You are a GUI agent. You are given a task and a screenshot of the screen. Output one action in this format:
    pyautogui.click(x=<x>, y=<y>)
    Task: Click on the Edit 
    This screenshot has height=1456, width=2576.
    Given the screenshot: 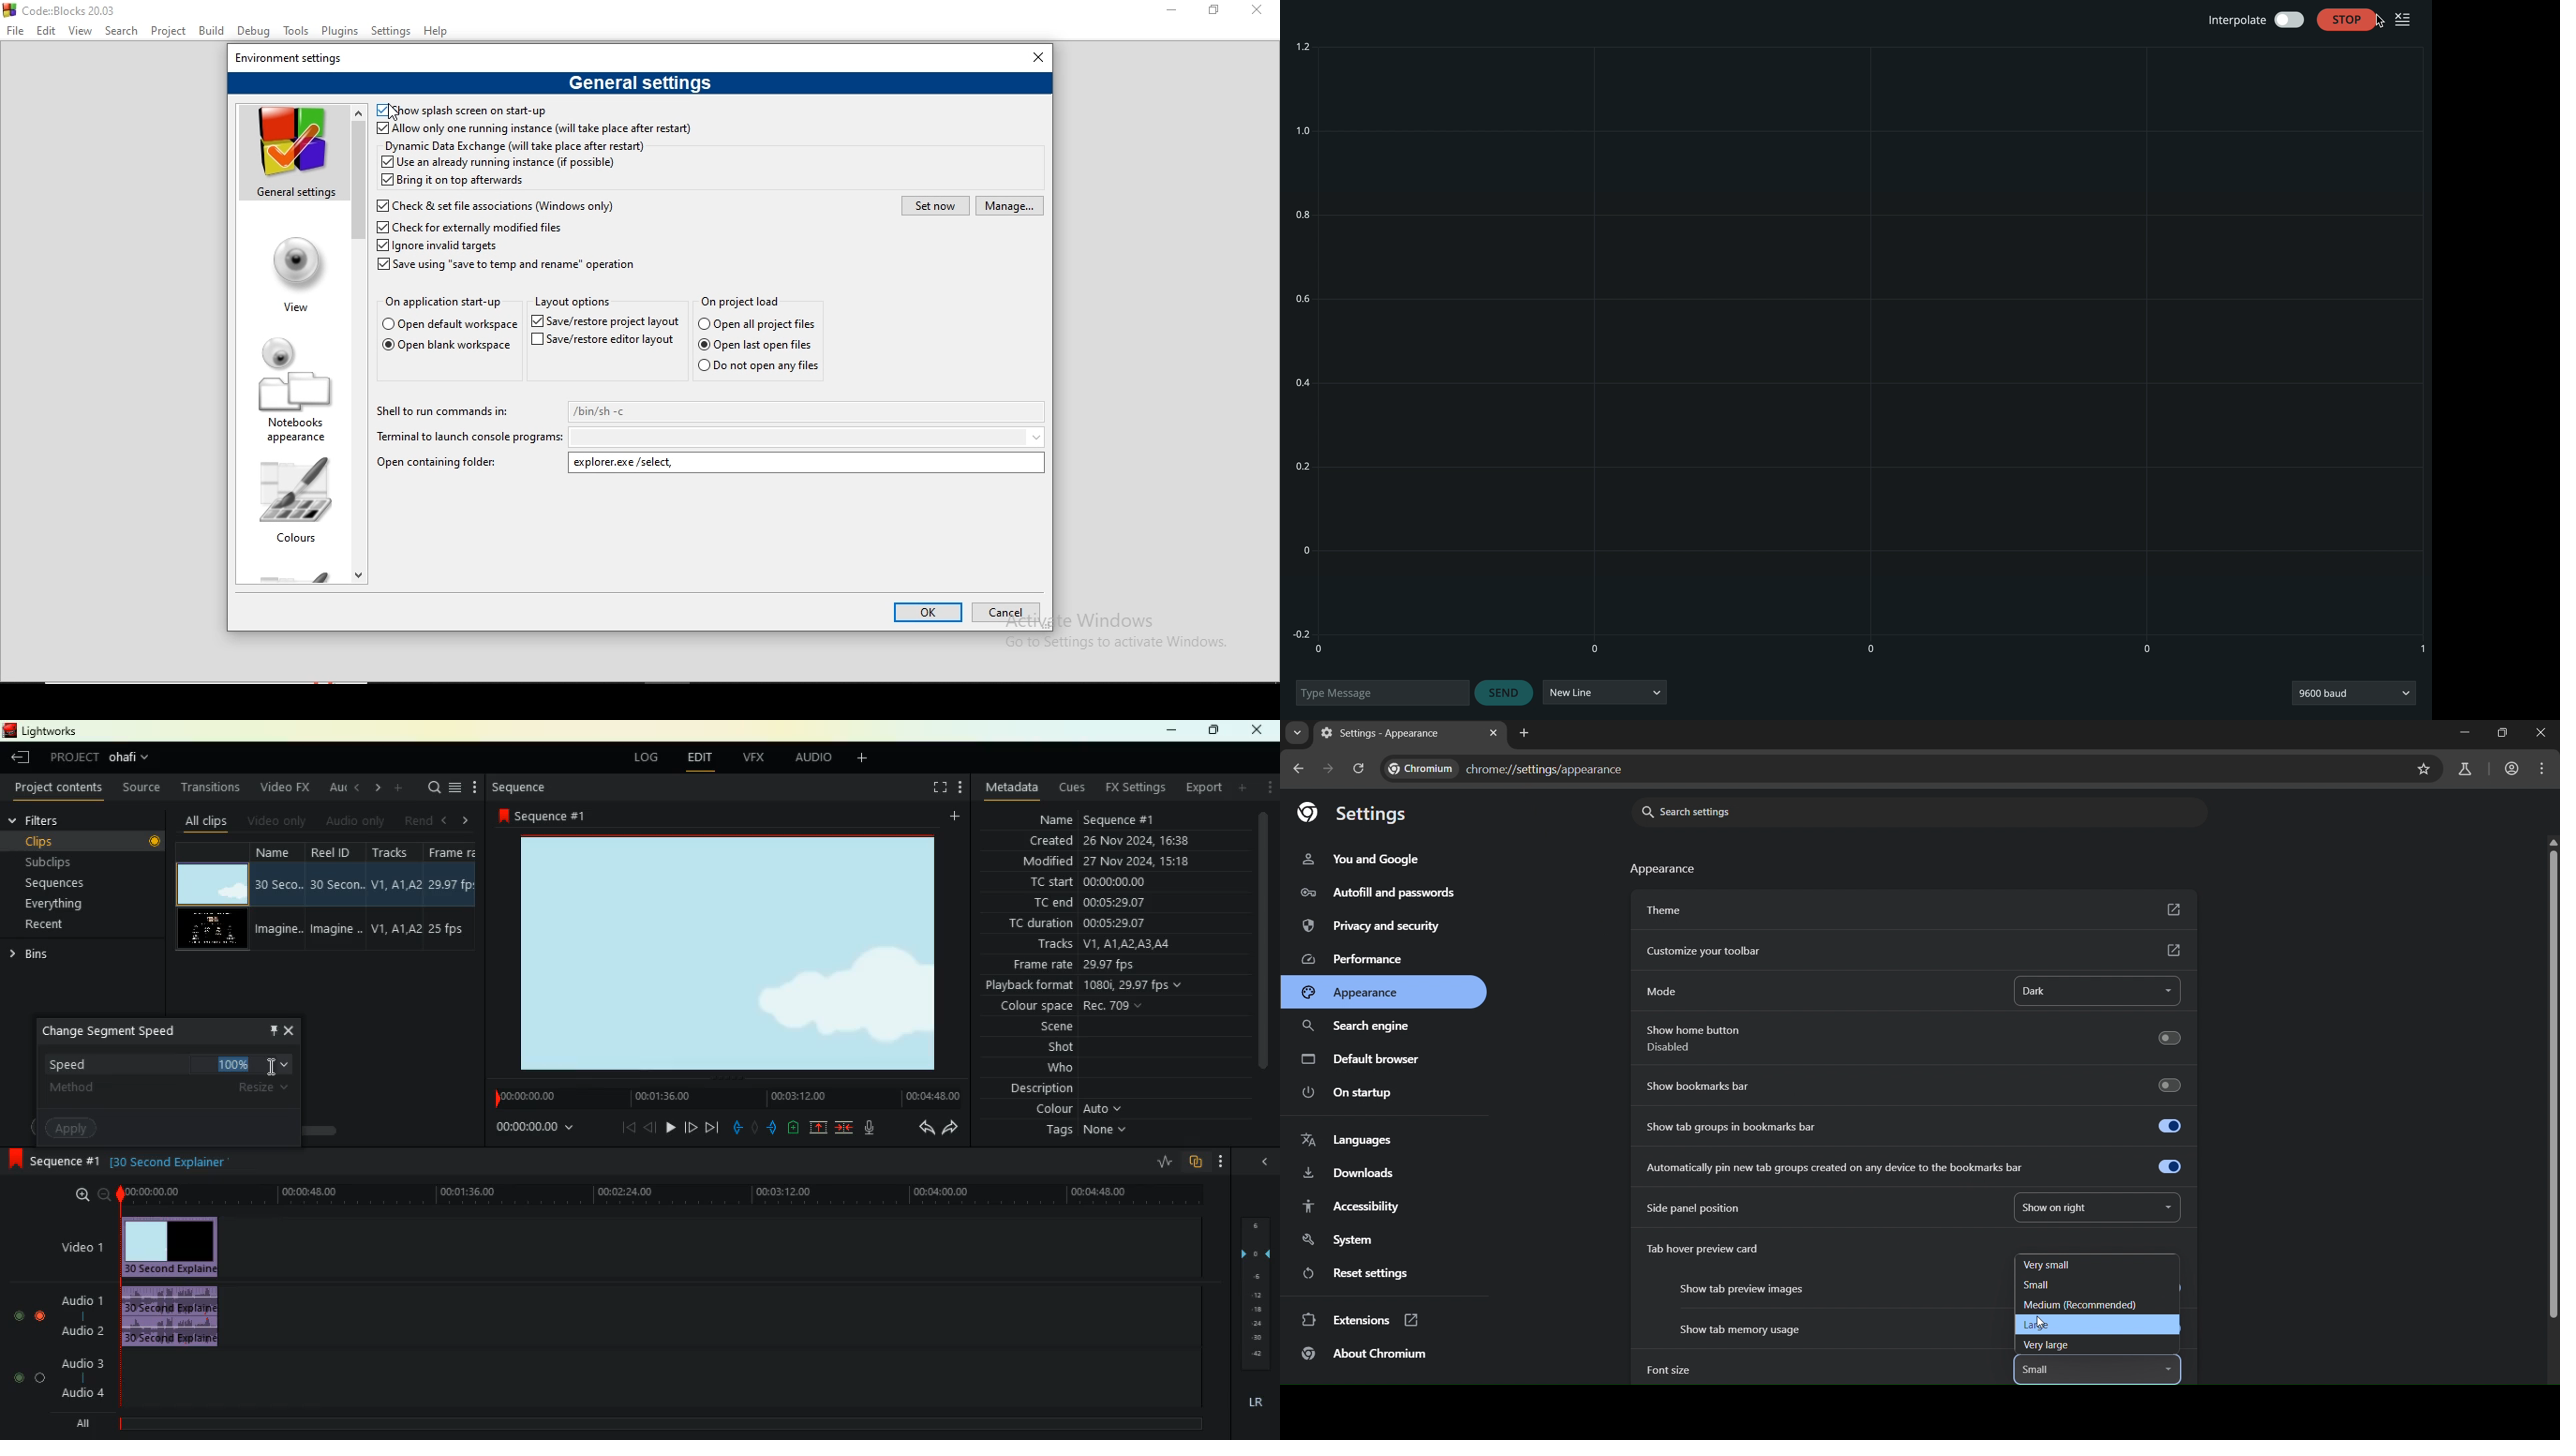 What is the action you would take?
    pyautogui.click(x=47, y=29)
    